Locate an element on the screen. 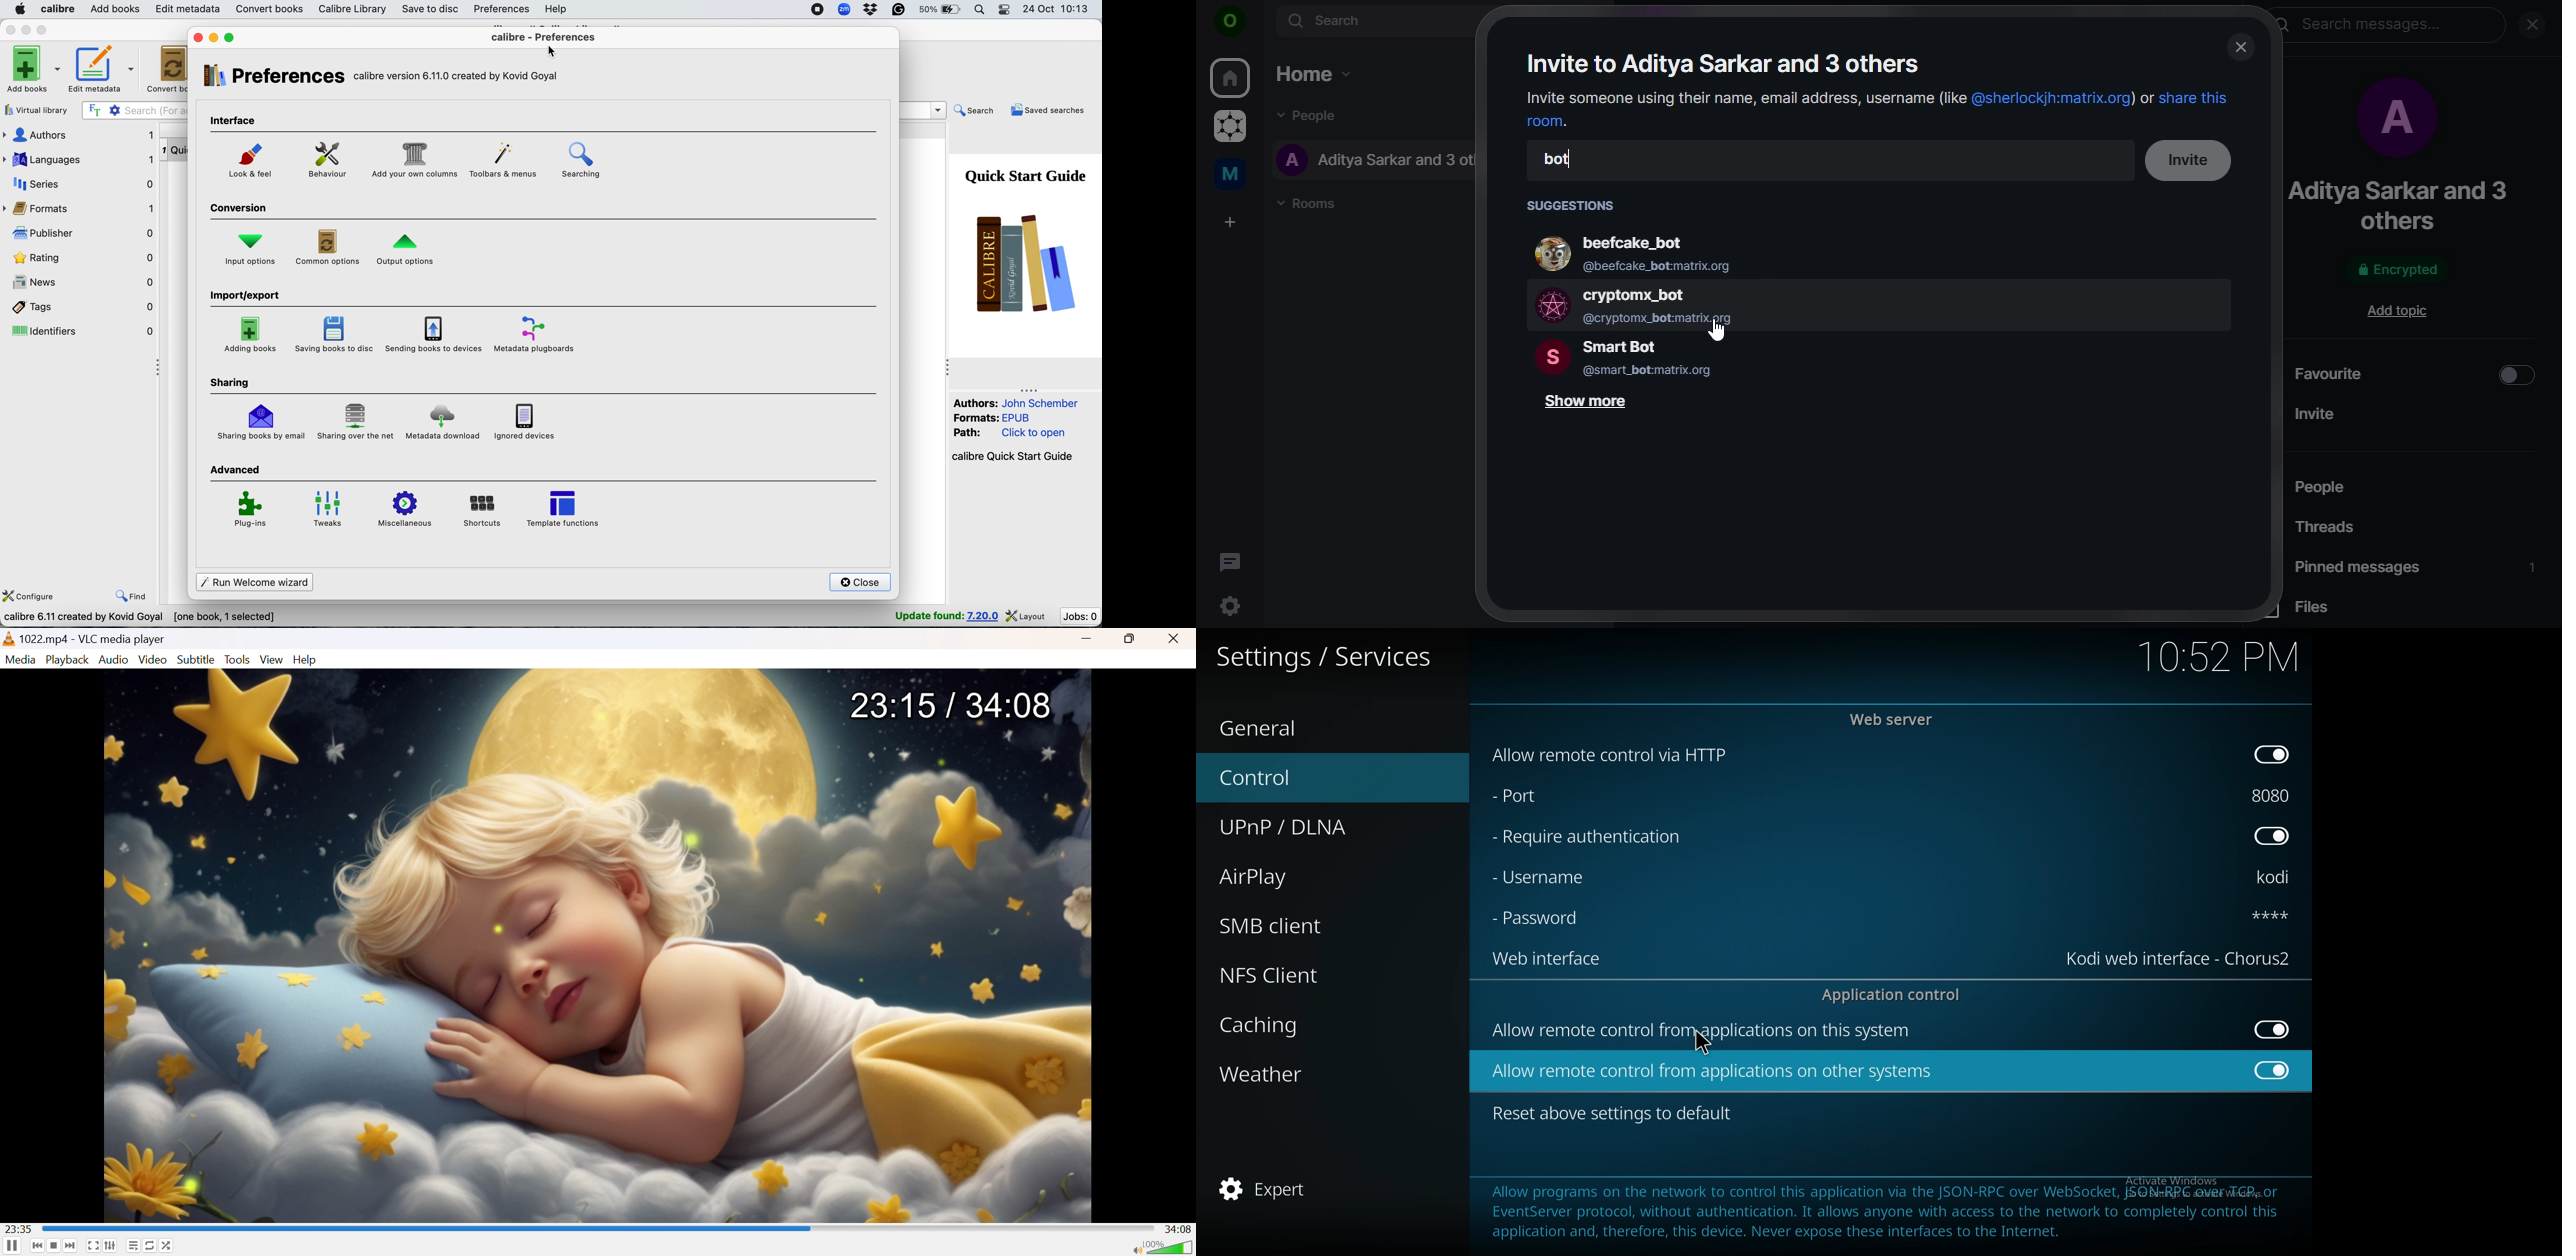 Image resolution: width=2576 pixels, height=1260 pixels. authors is located at coordinates (78, 134).